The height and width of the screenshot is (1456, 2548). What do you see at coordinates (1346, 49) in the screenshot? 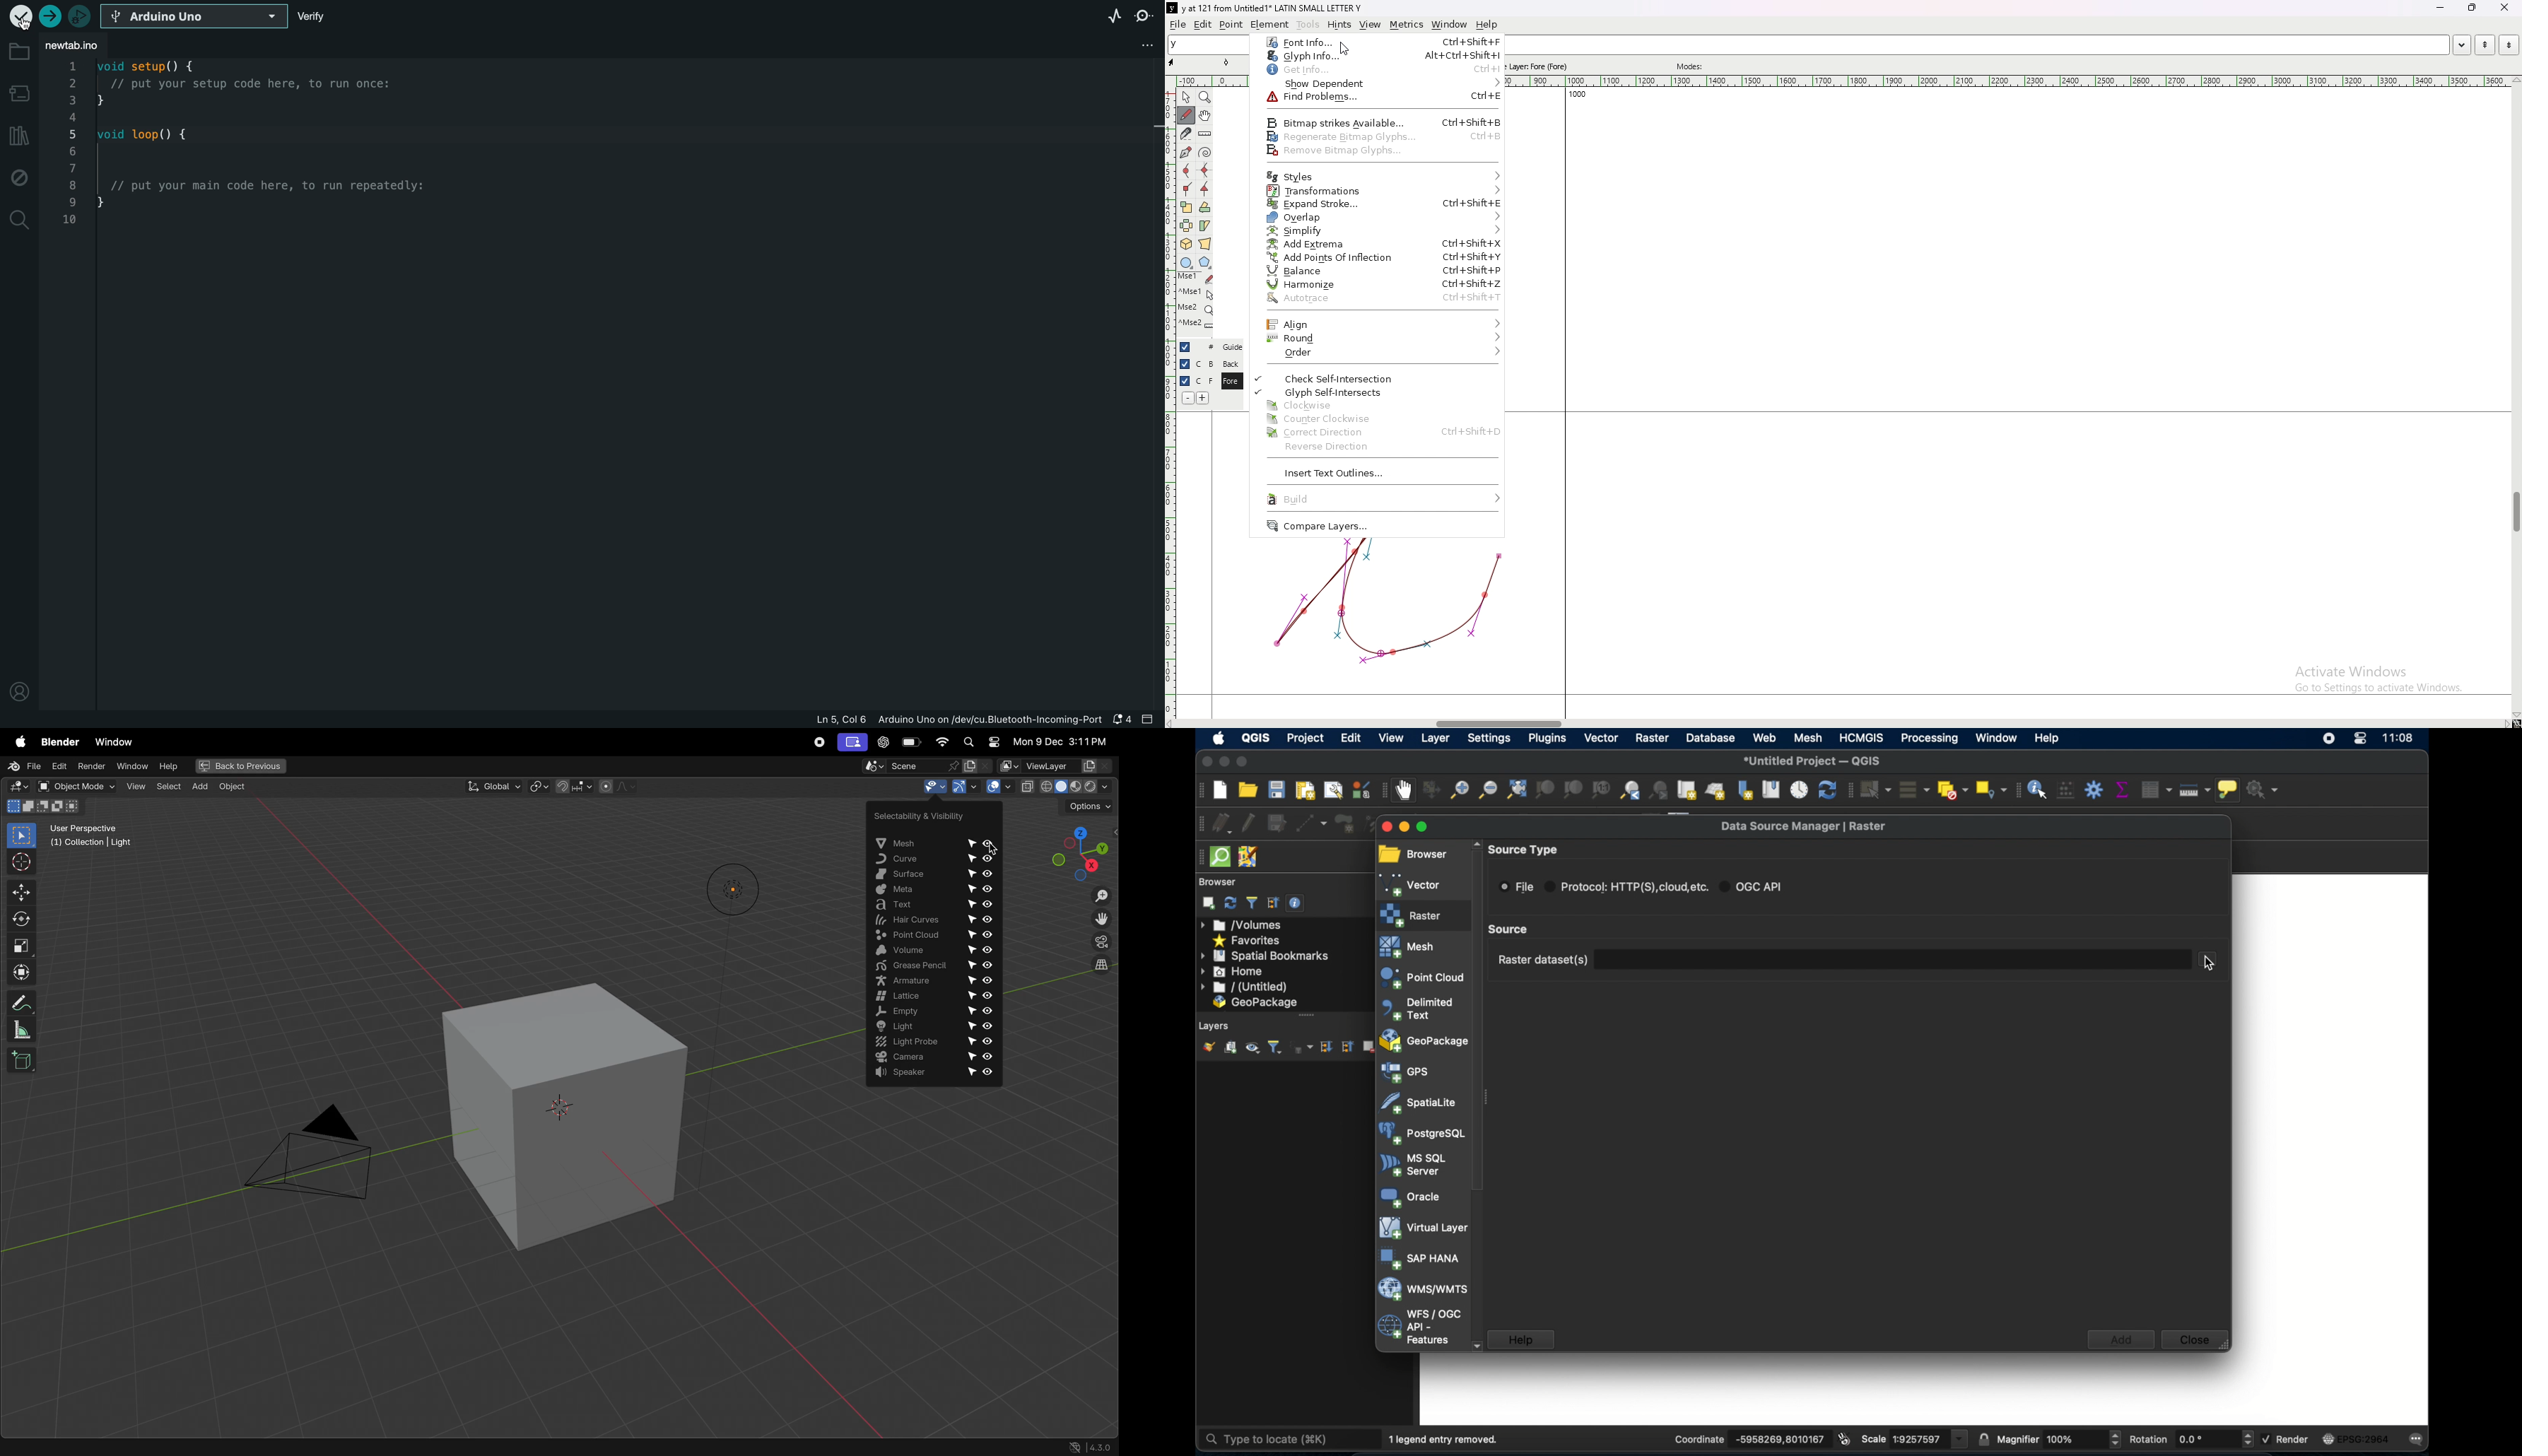
I see `cursor` at bounding box center [1346, 49].